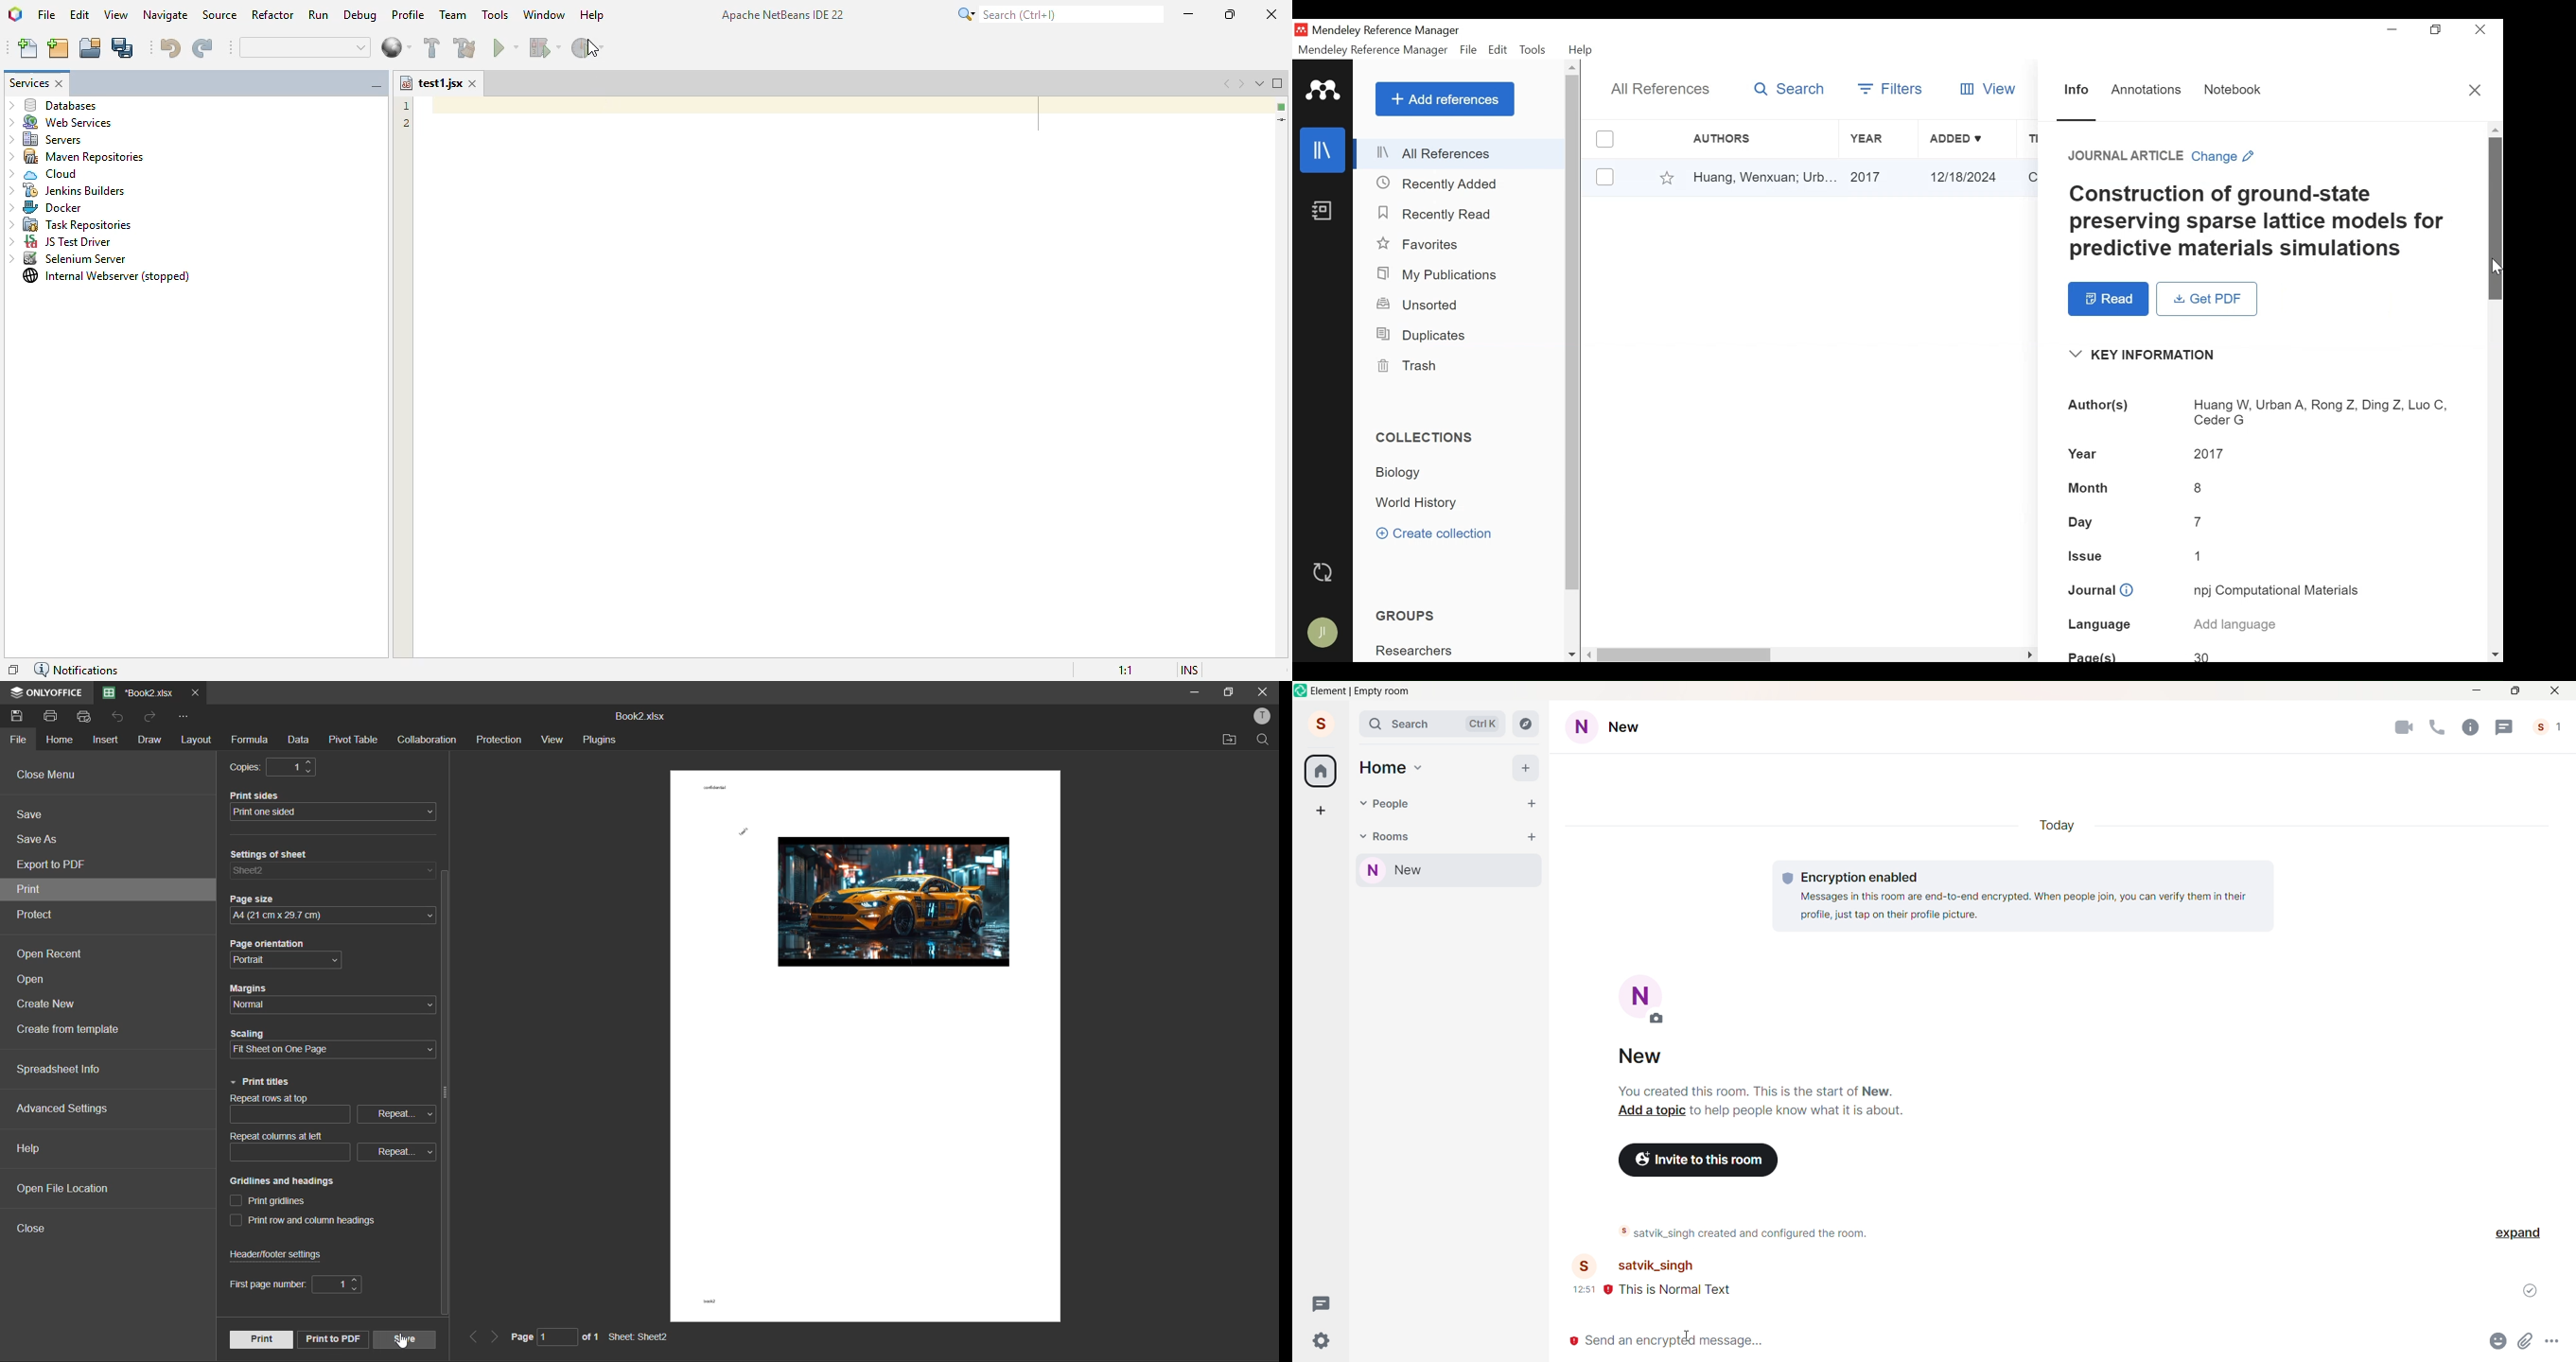 This screenshot has width=2576, height=1372. Describe the element at coordinates (1574, 334) in the screenshot. I see `Vertical Scroll bar` at that location.